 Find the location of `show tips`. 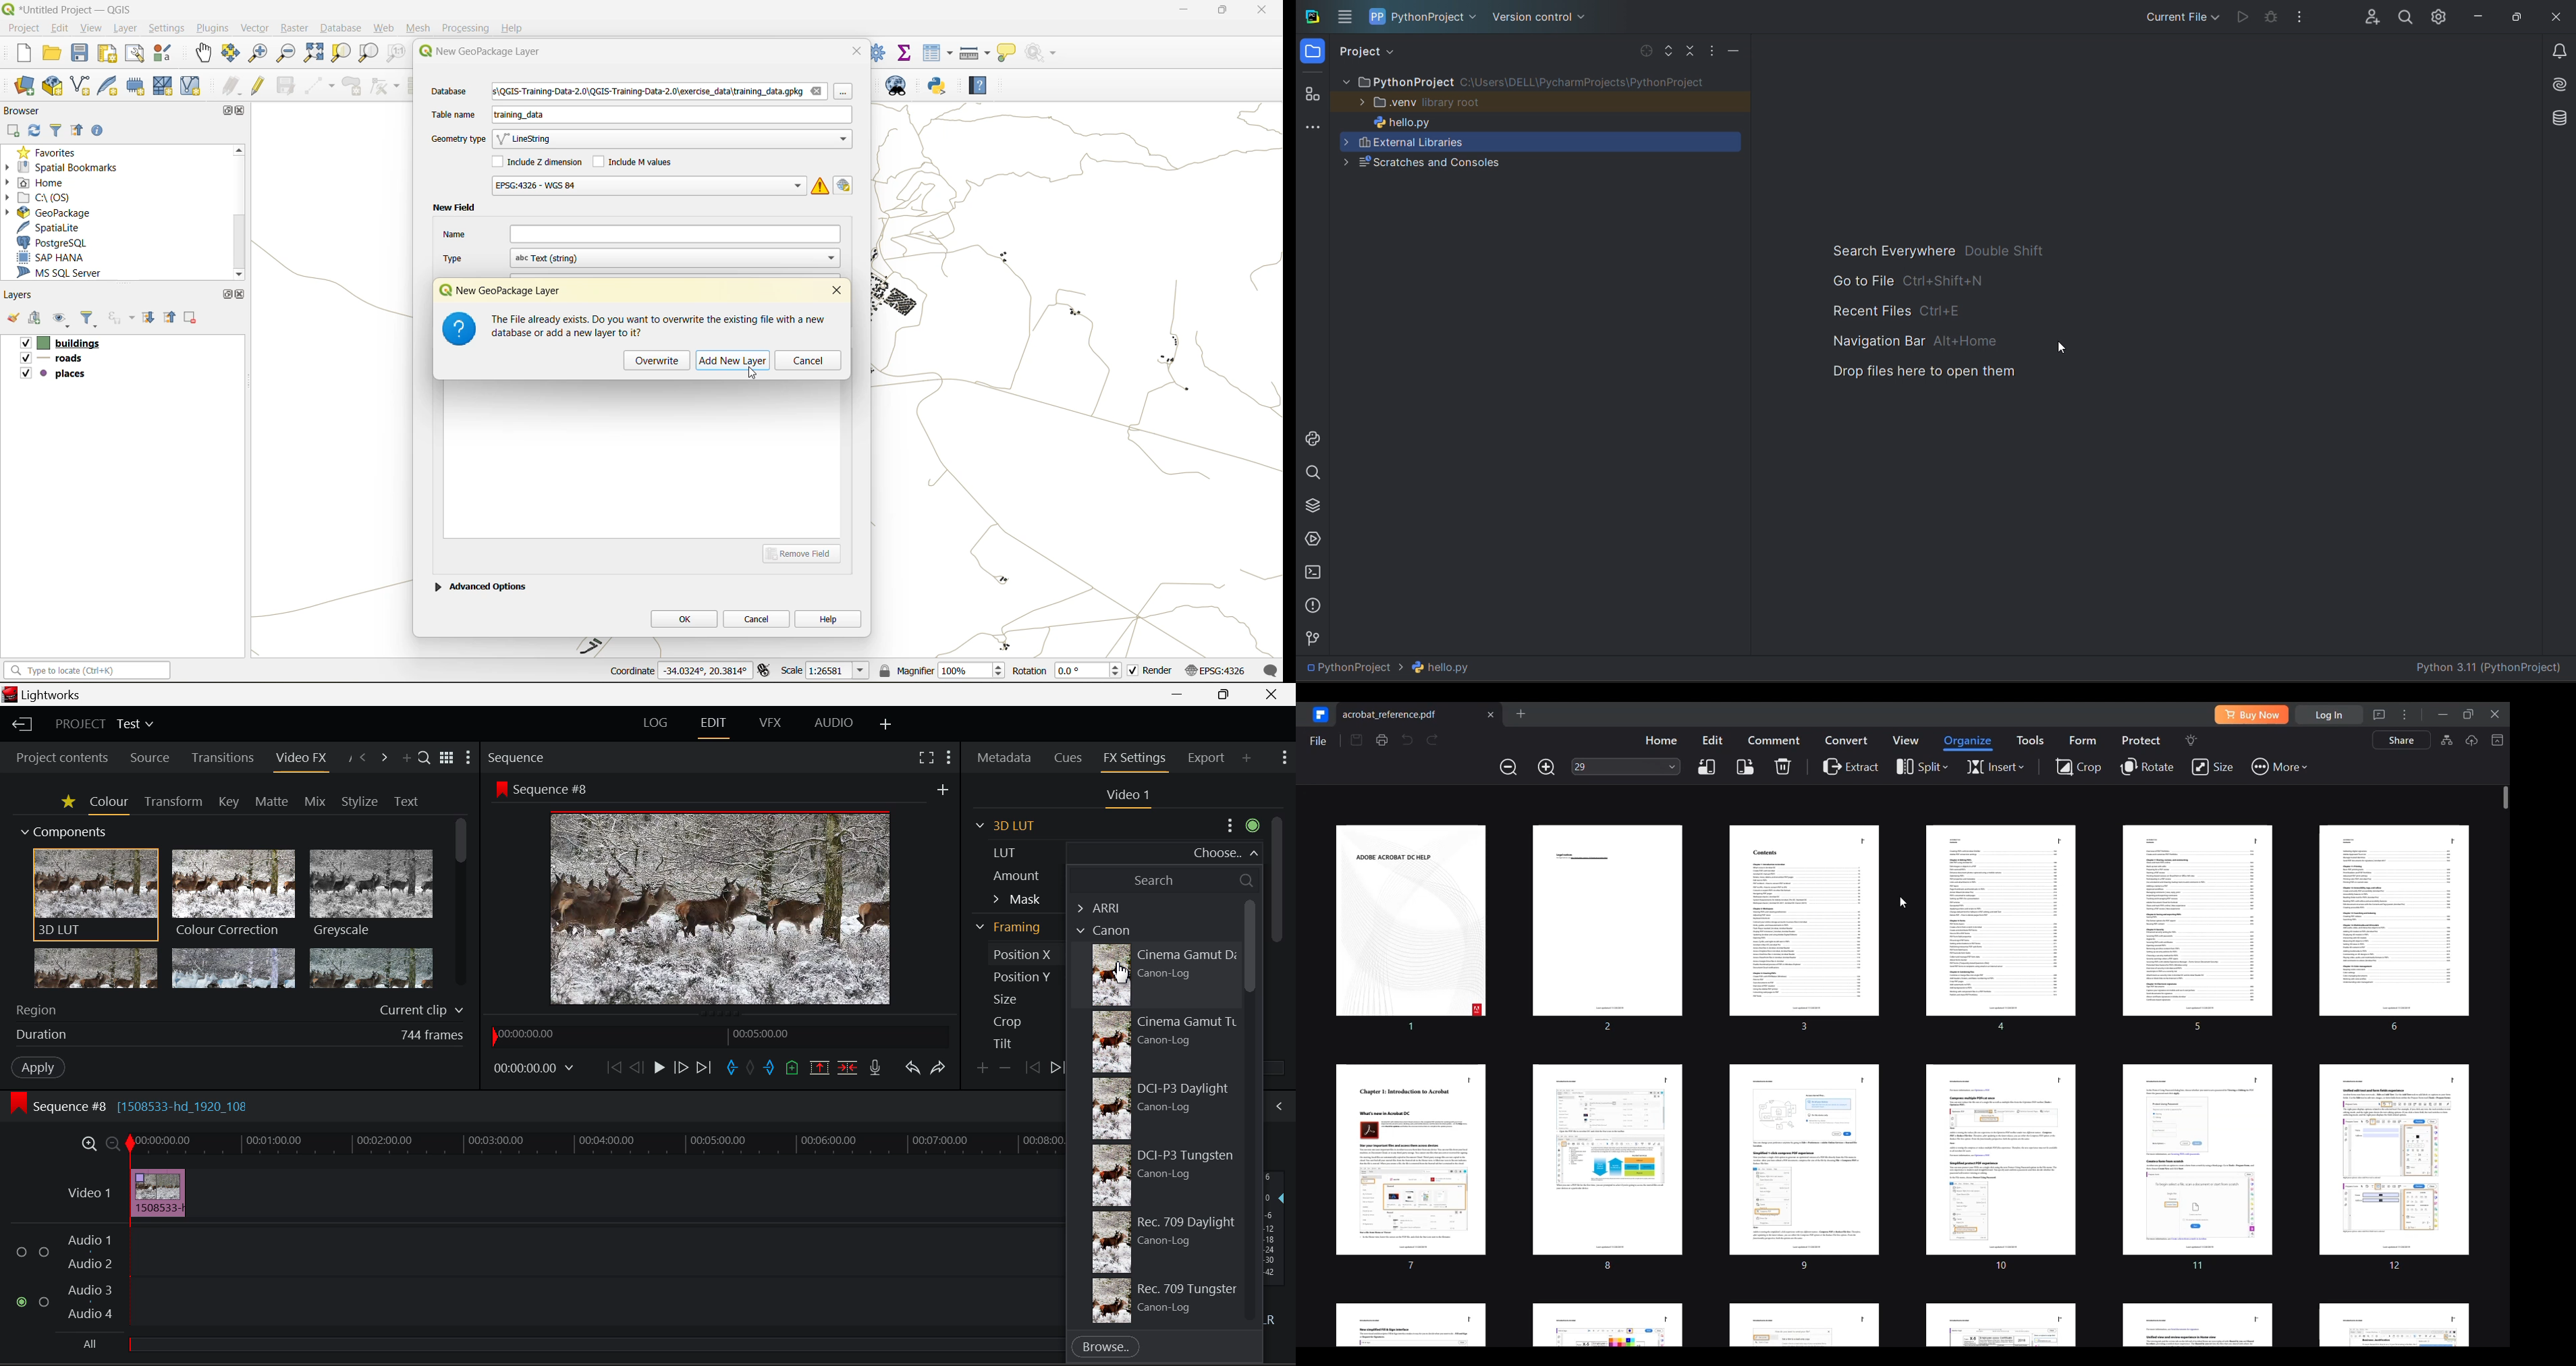

show tips is located at coordinates (1007, 53).